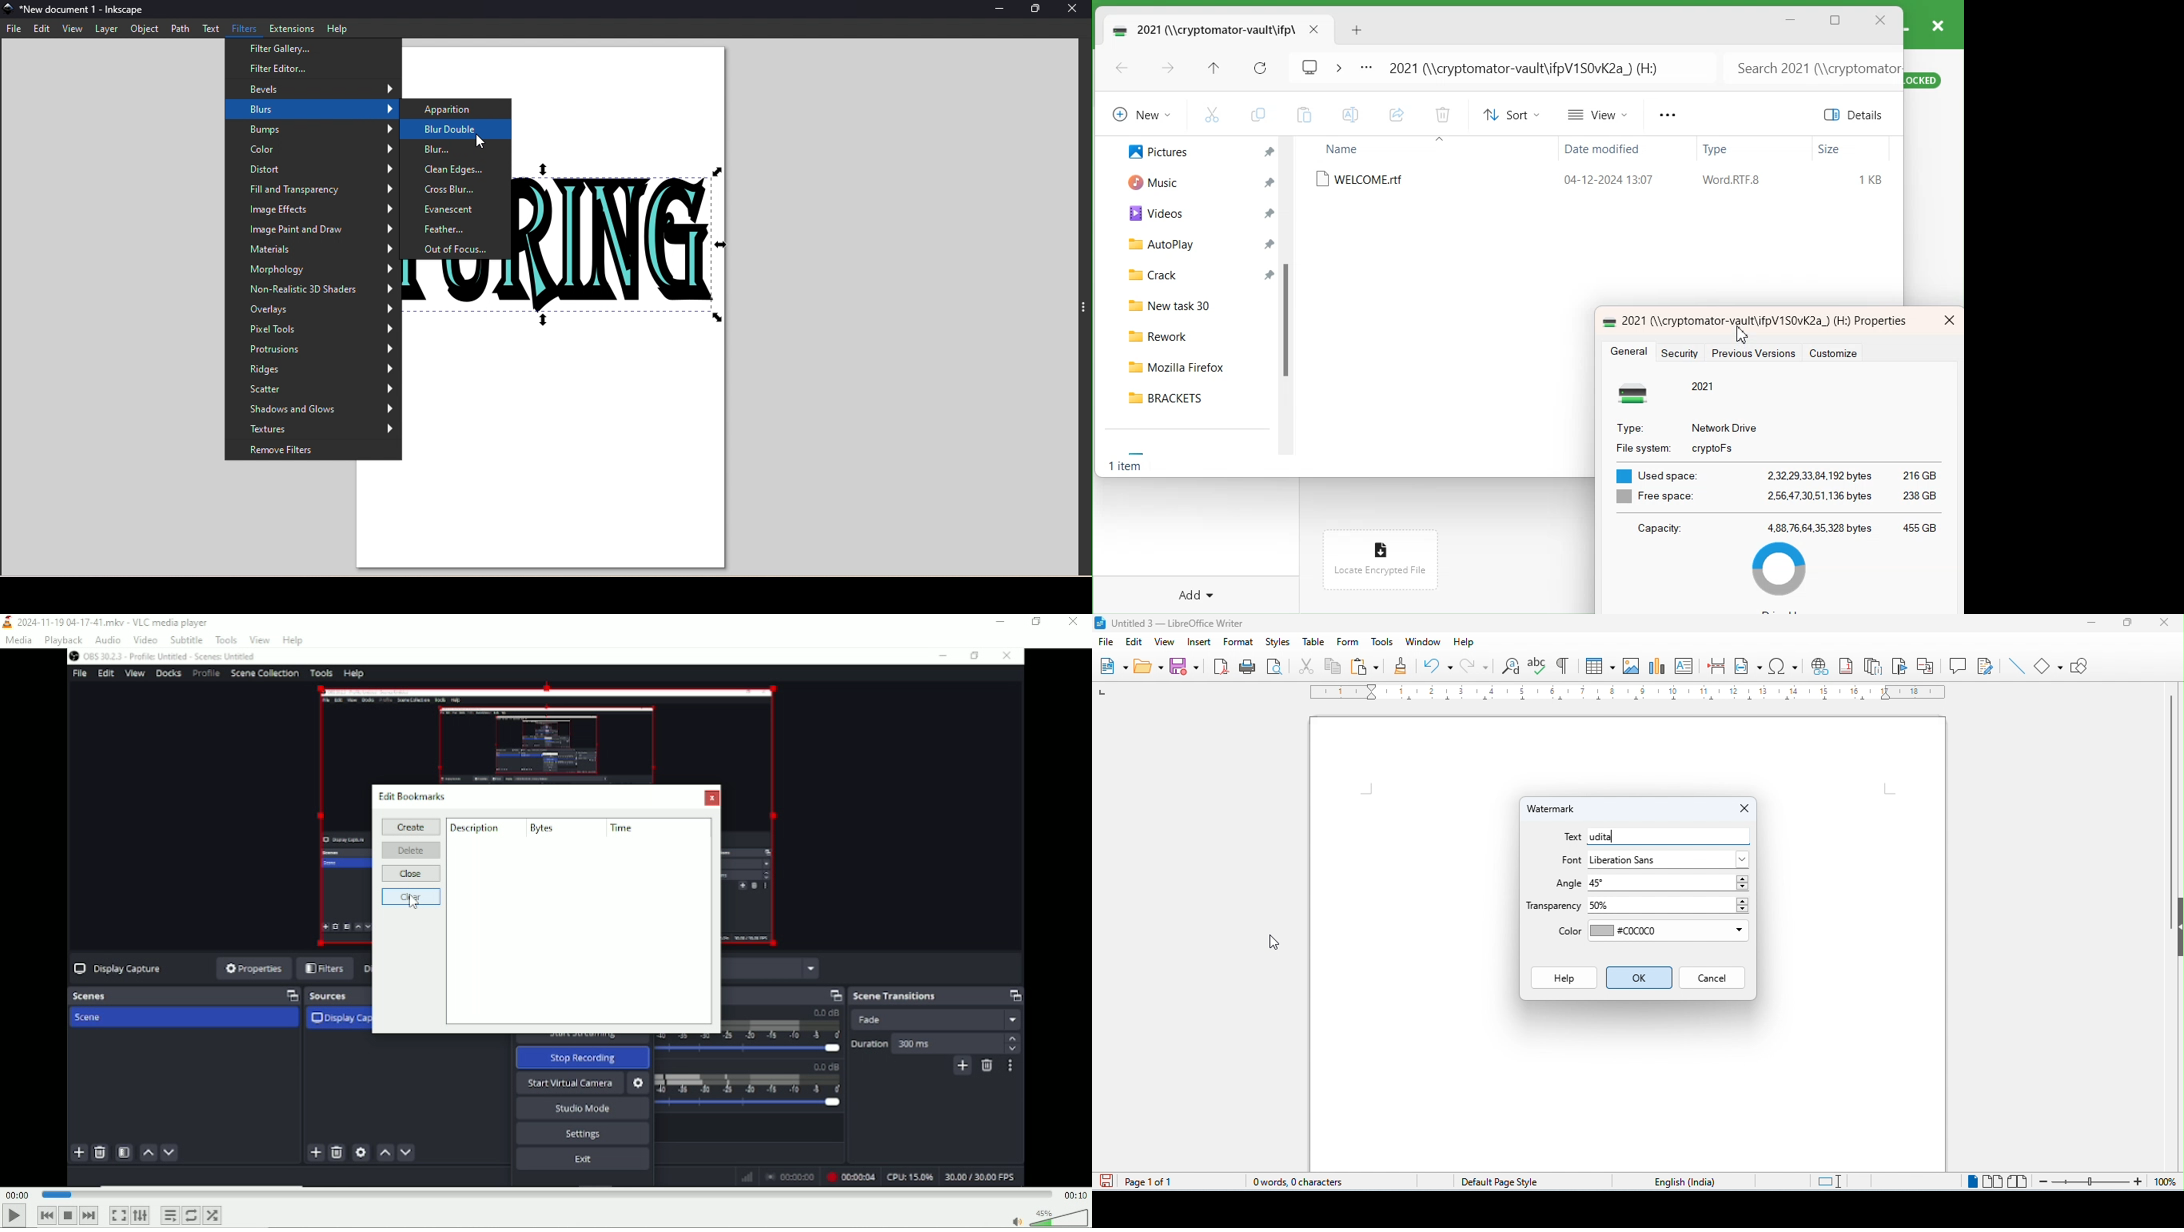  Describe the element at coordinates (313, 110) in the screenshot. I see `Blurs` at that location.